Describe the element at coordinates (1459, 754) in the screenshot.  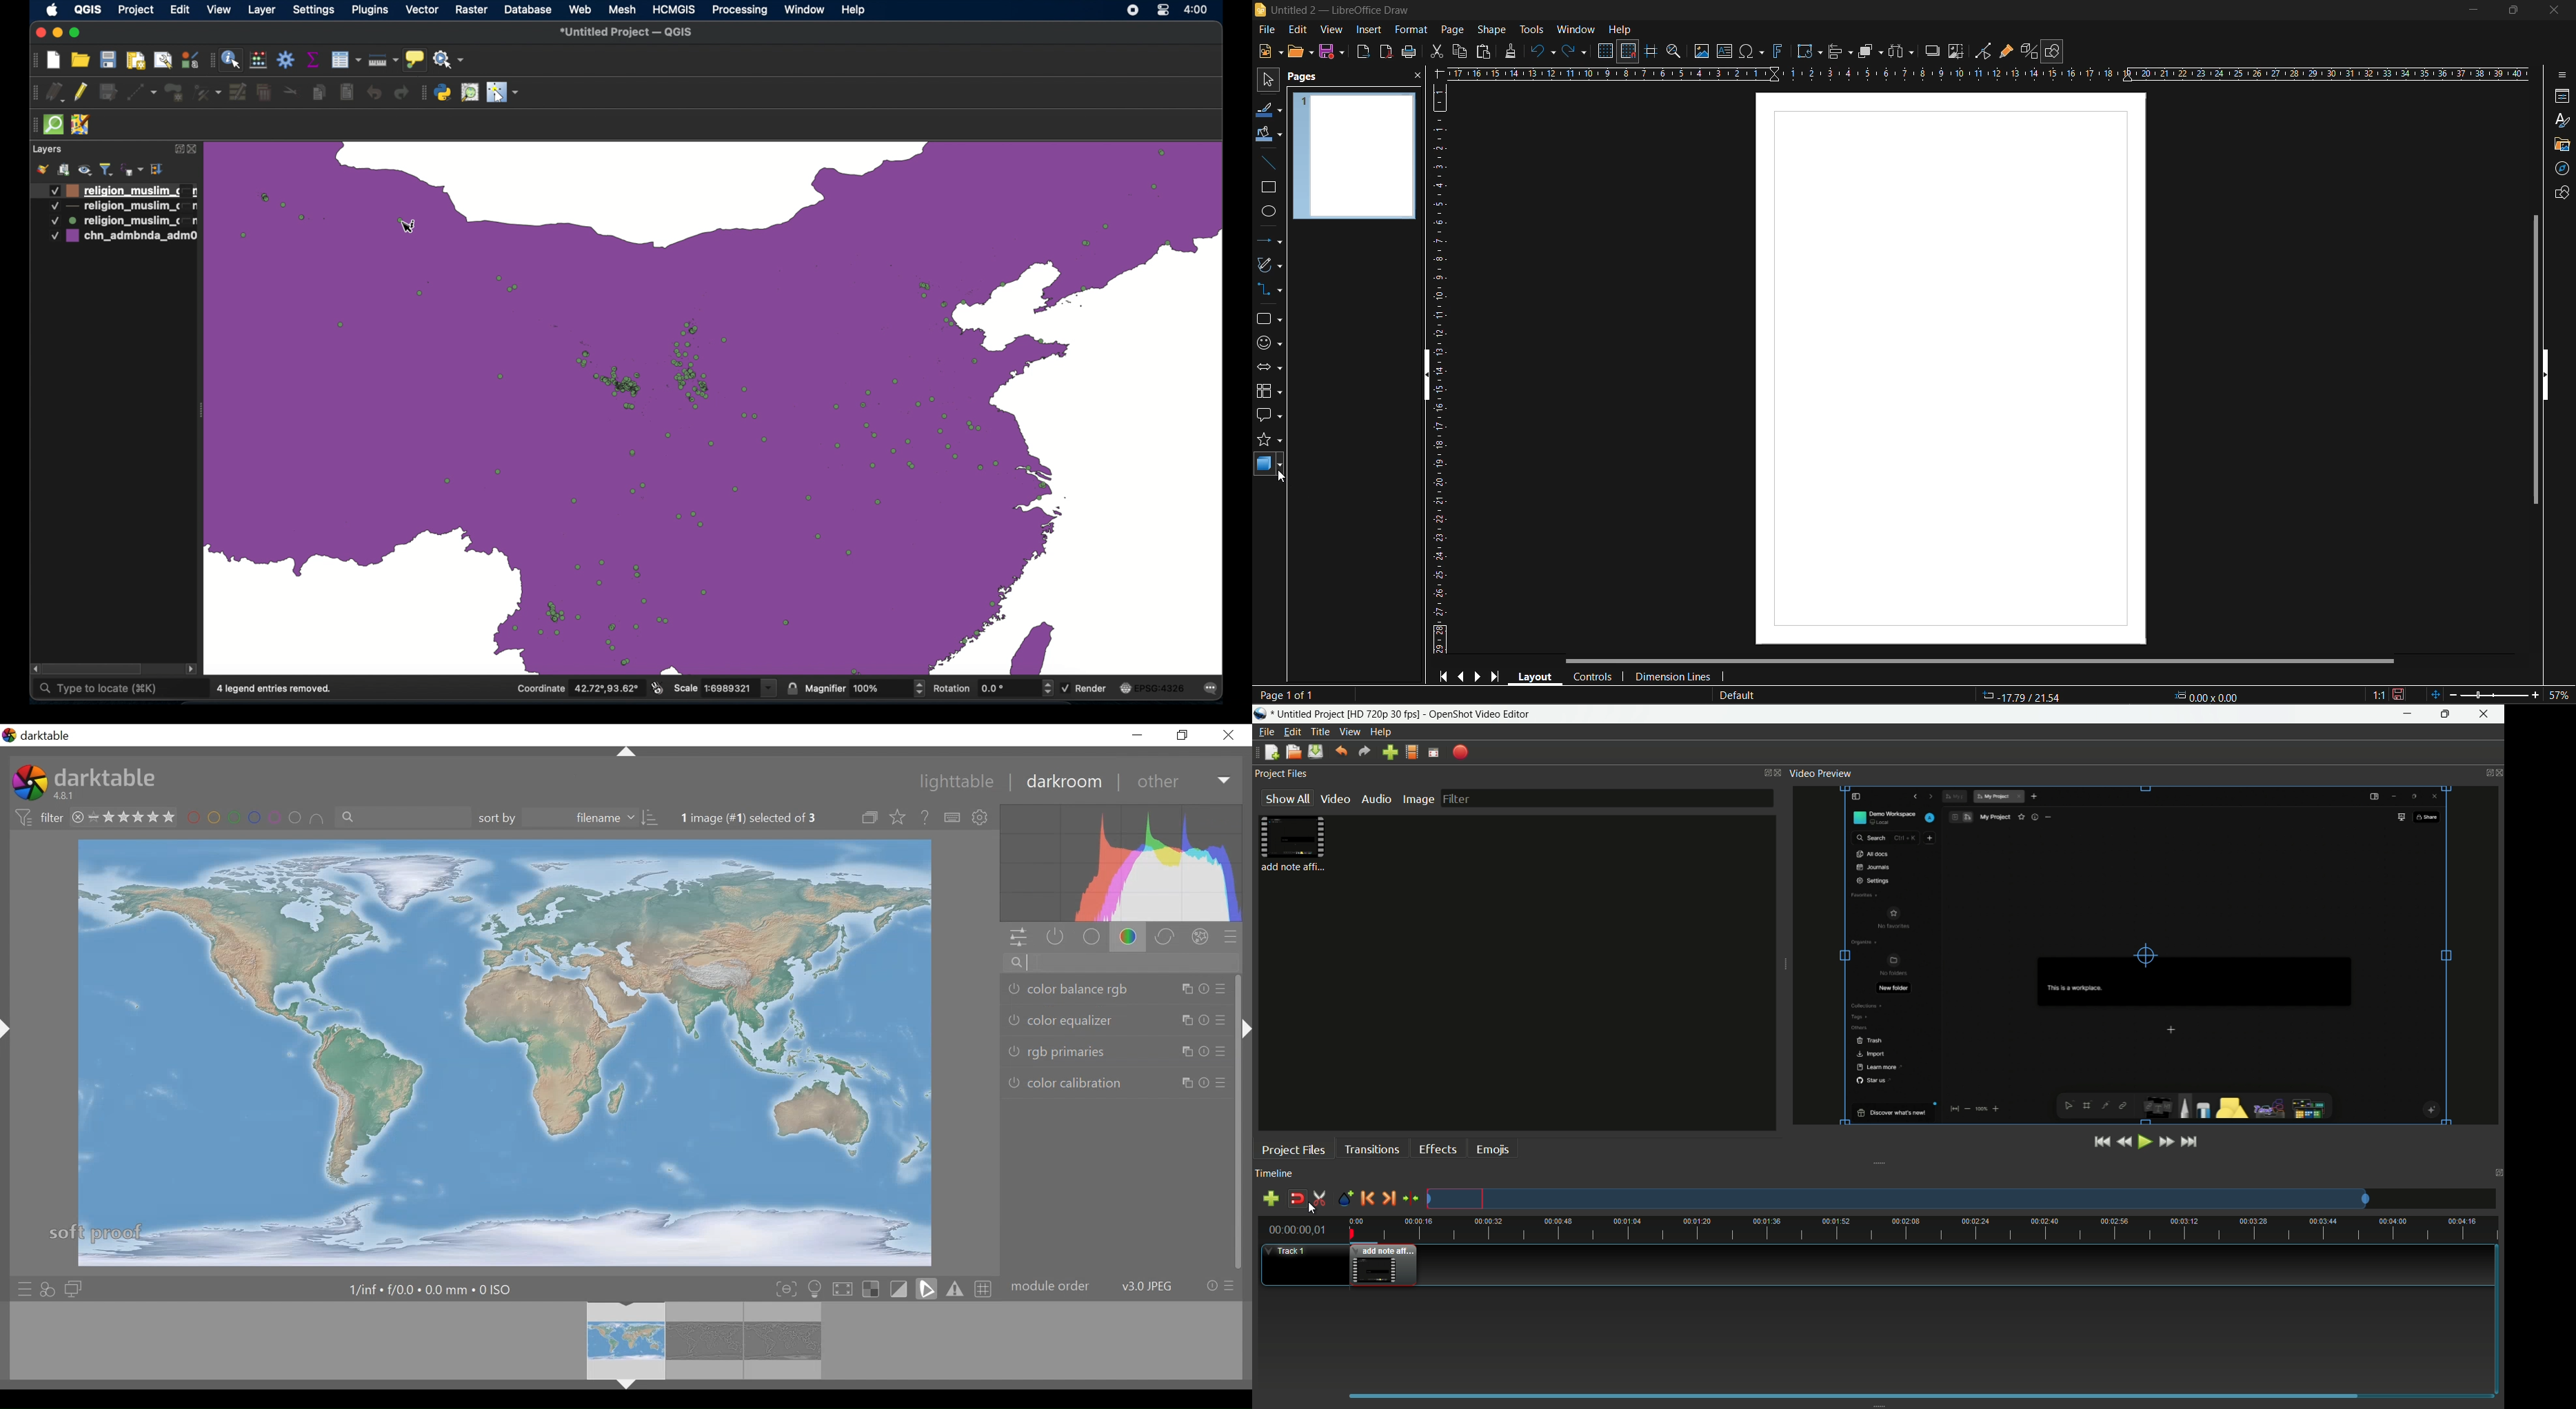
I see `export file` at that location.